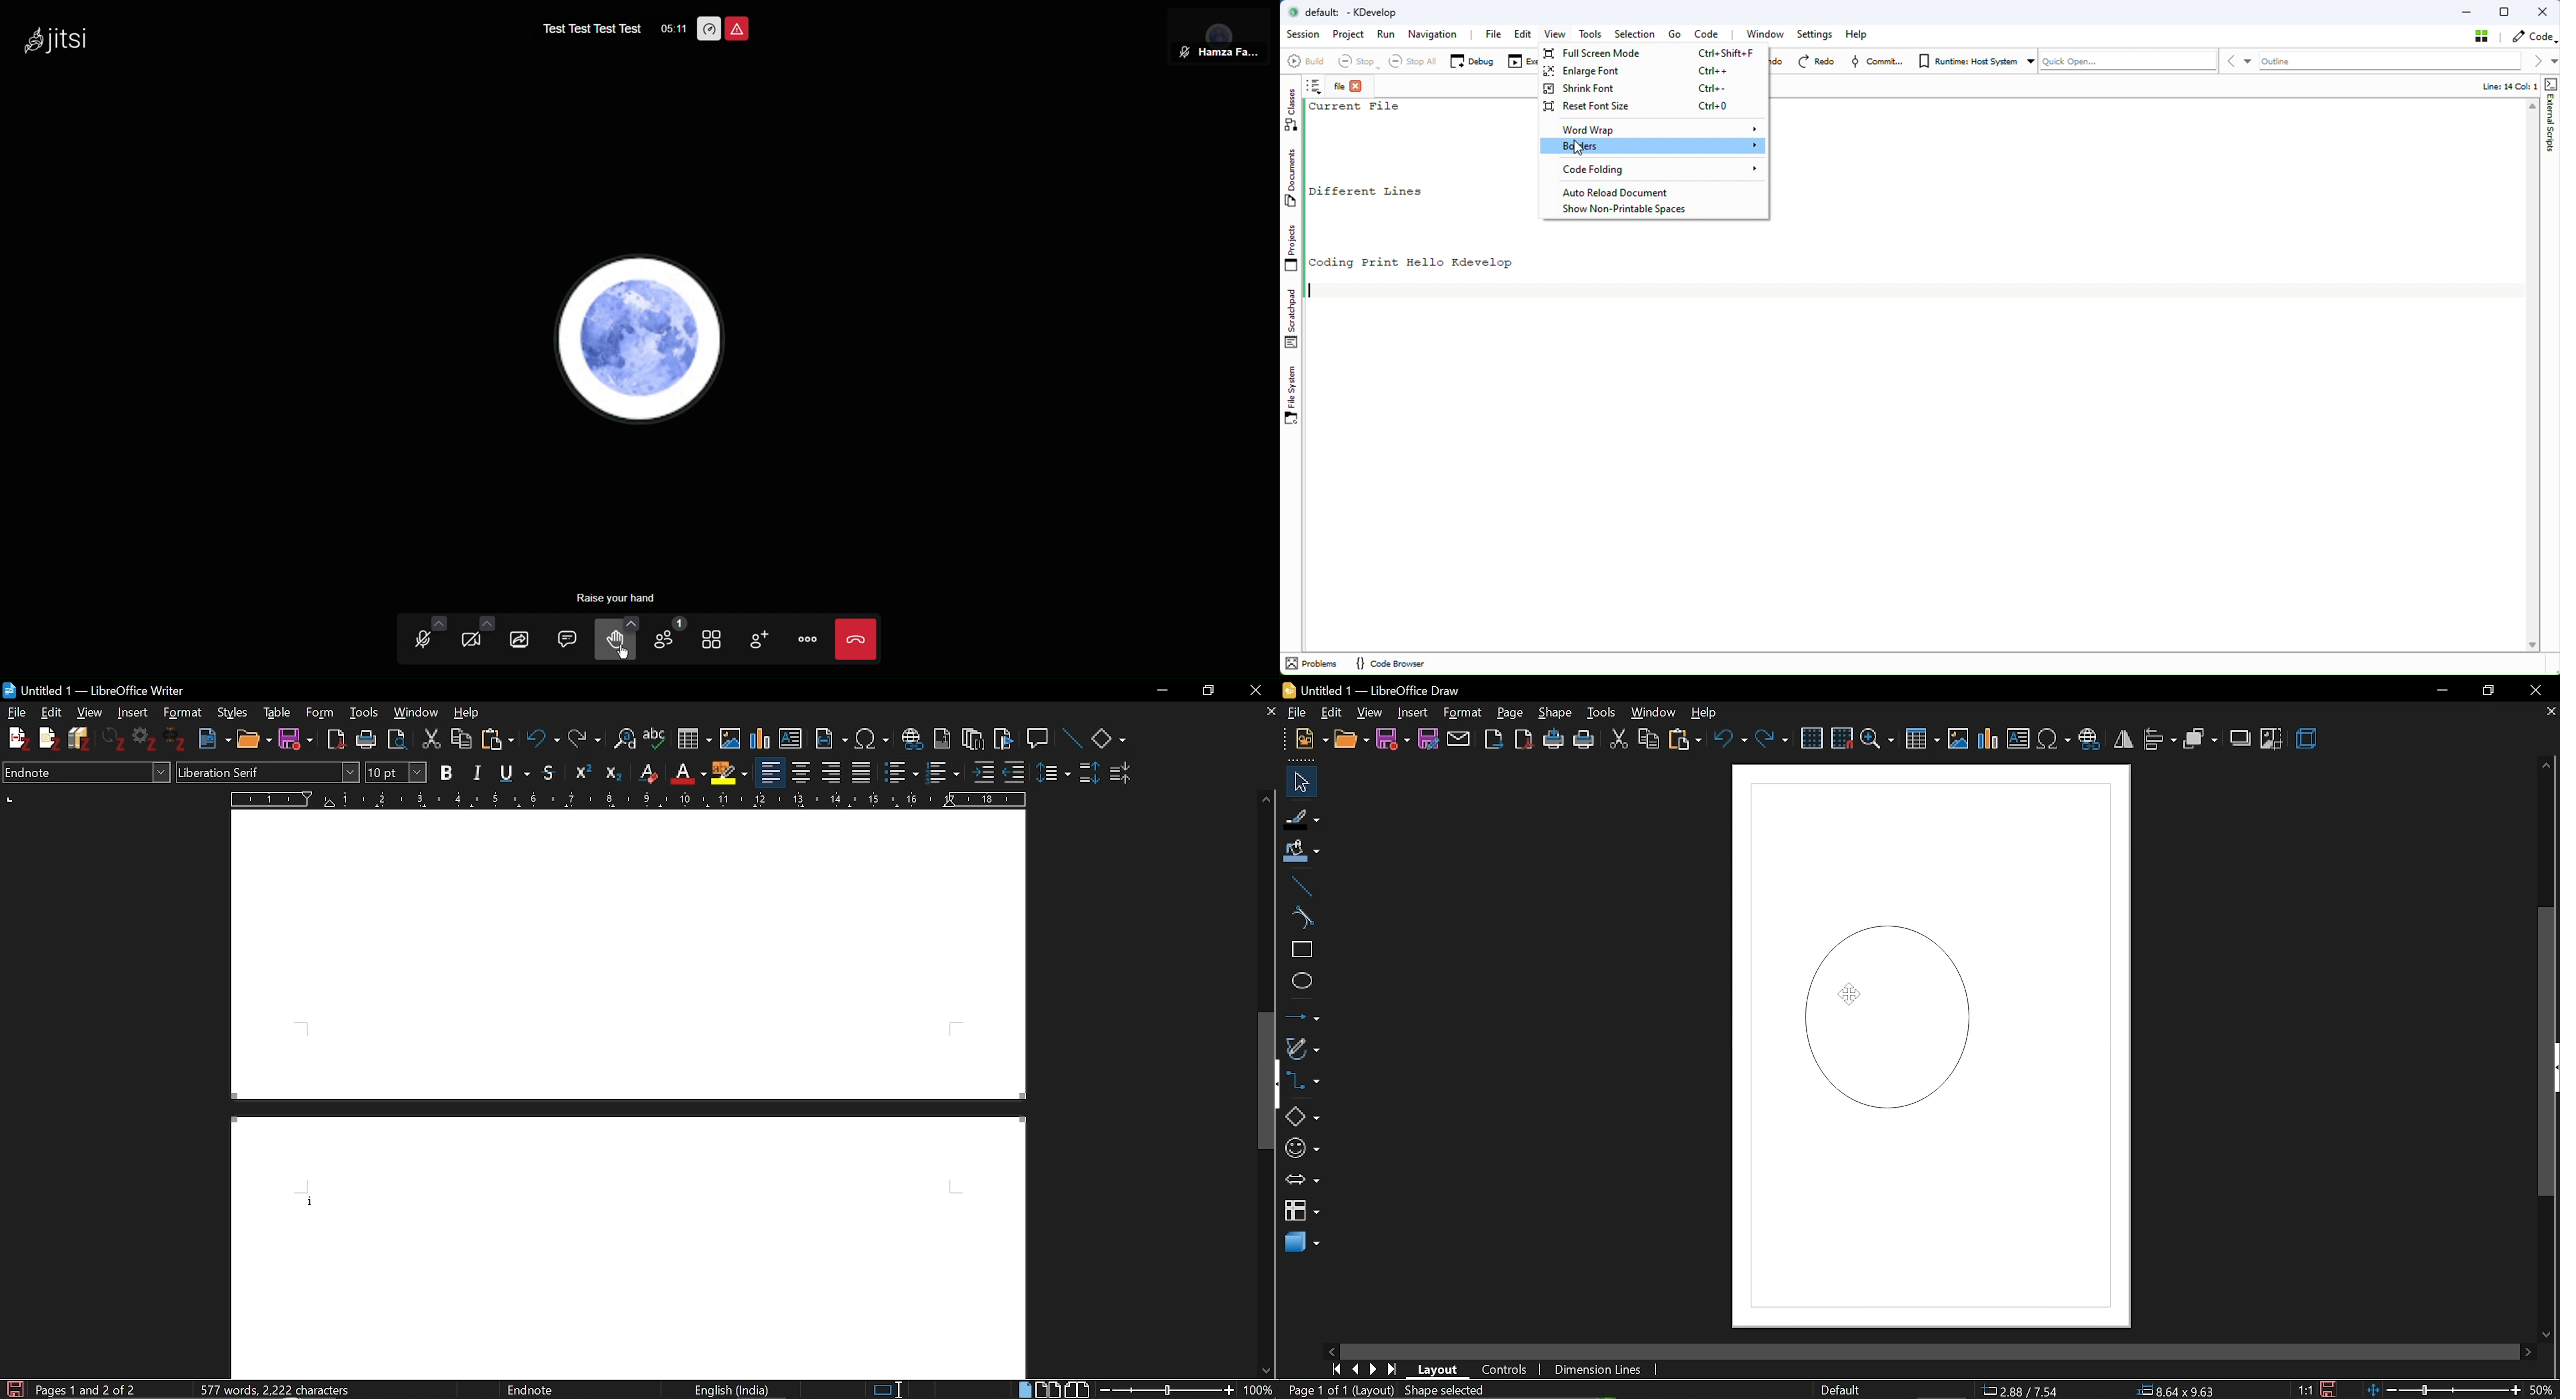 The height and width of the screenshot is (1400, 2576). I want to click on Move down, so click(1266, 1370).